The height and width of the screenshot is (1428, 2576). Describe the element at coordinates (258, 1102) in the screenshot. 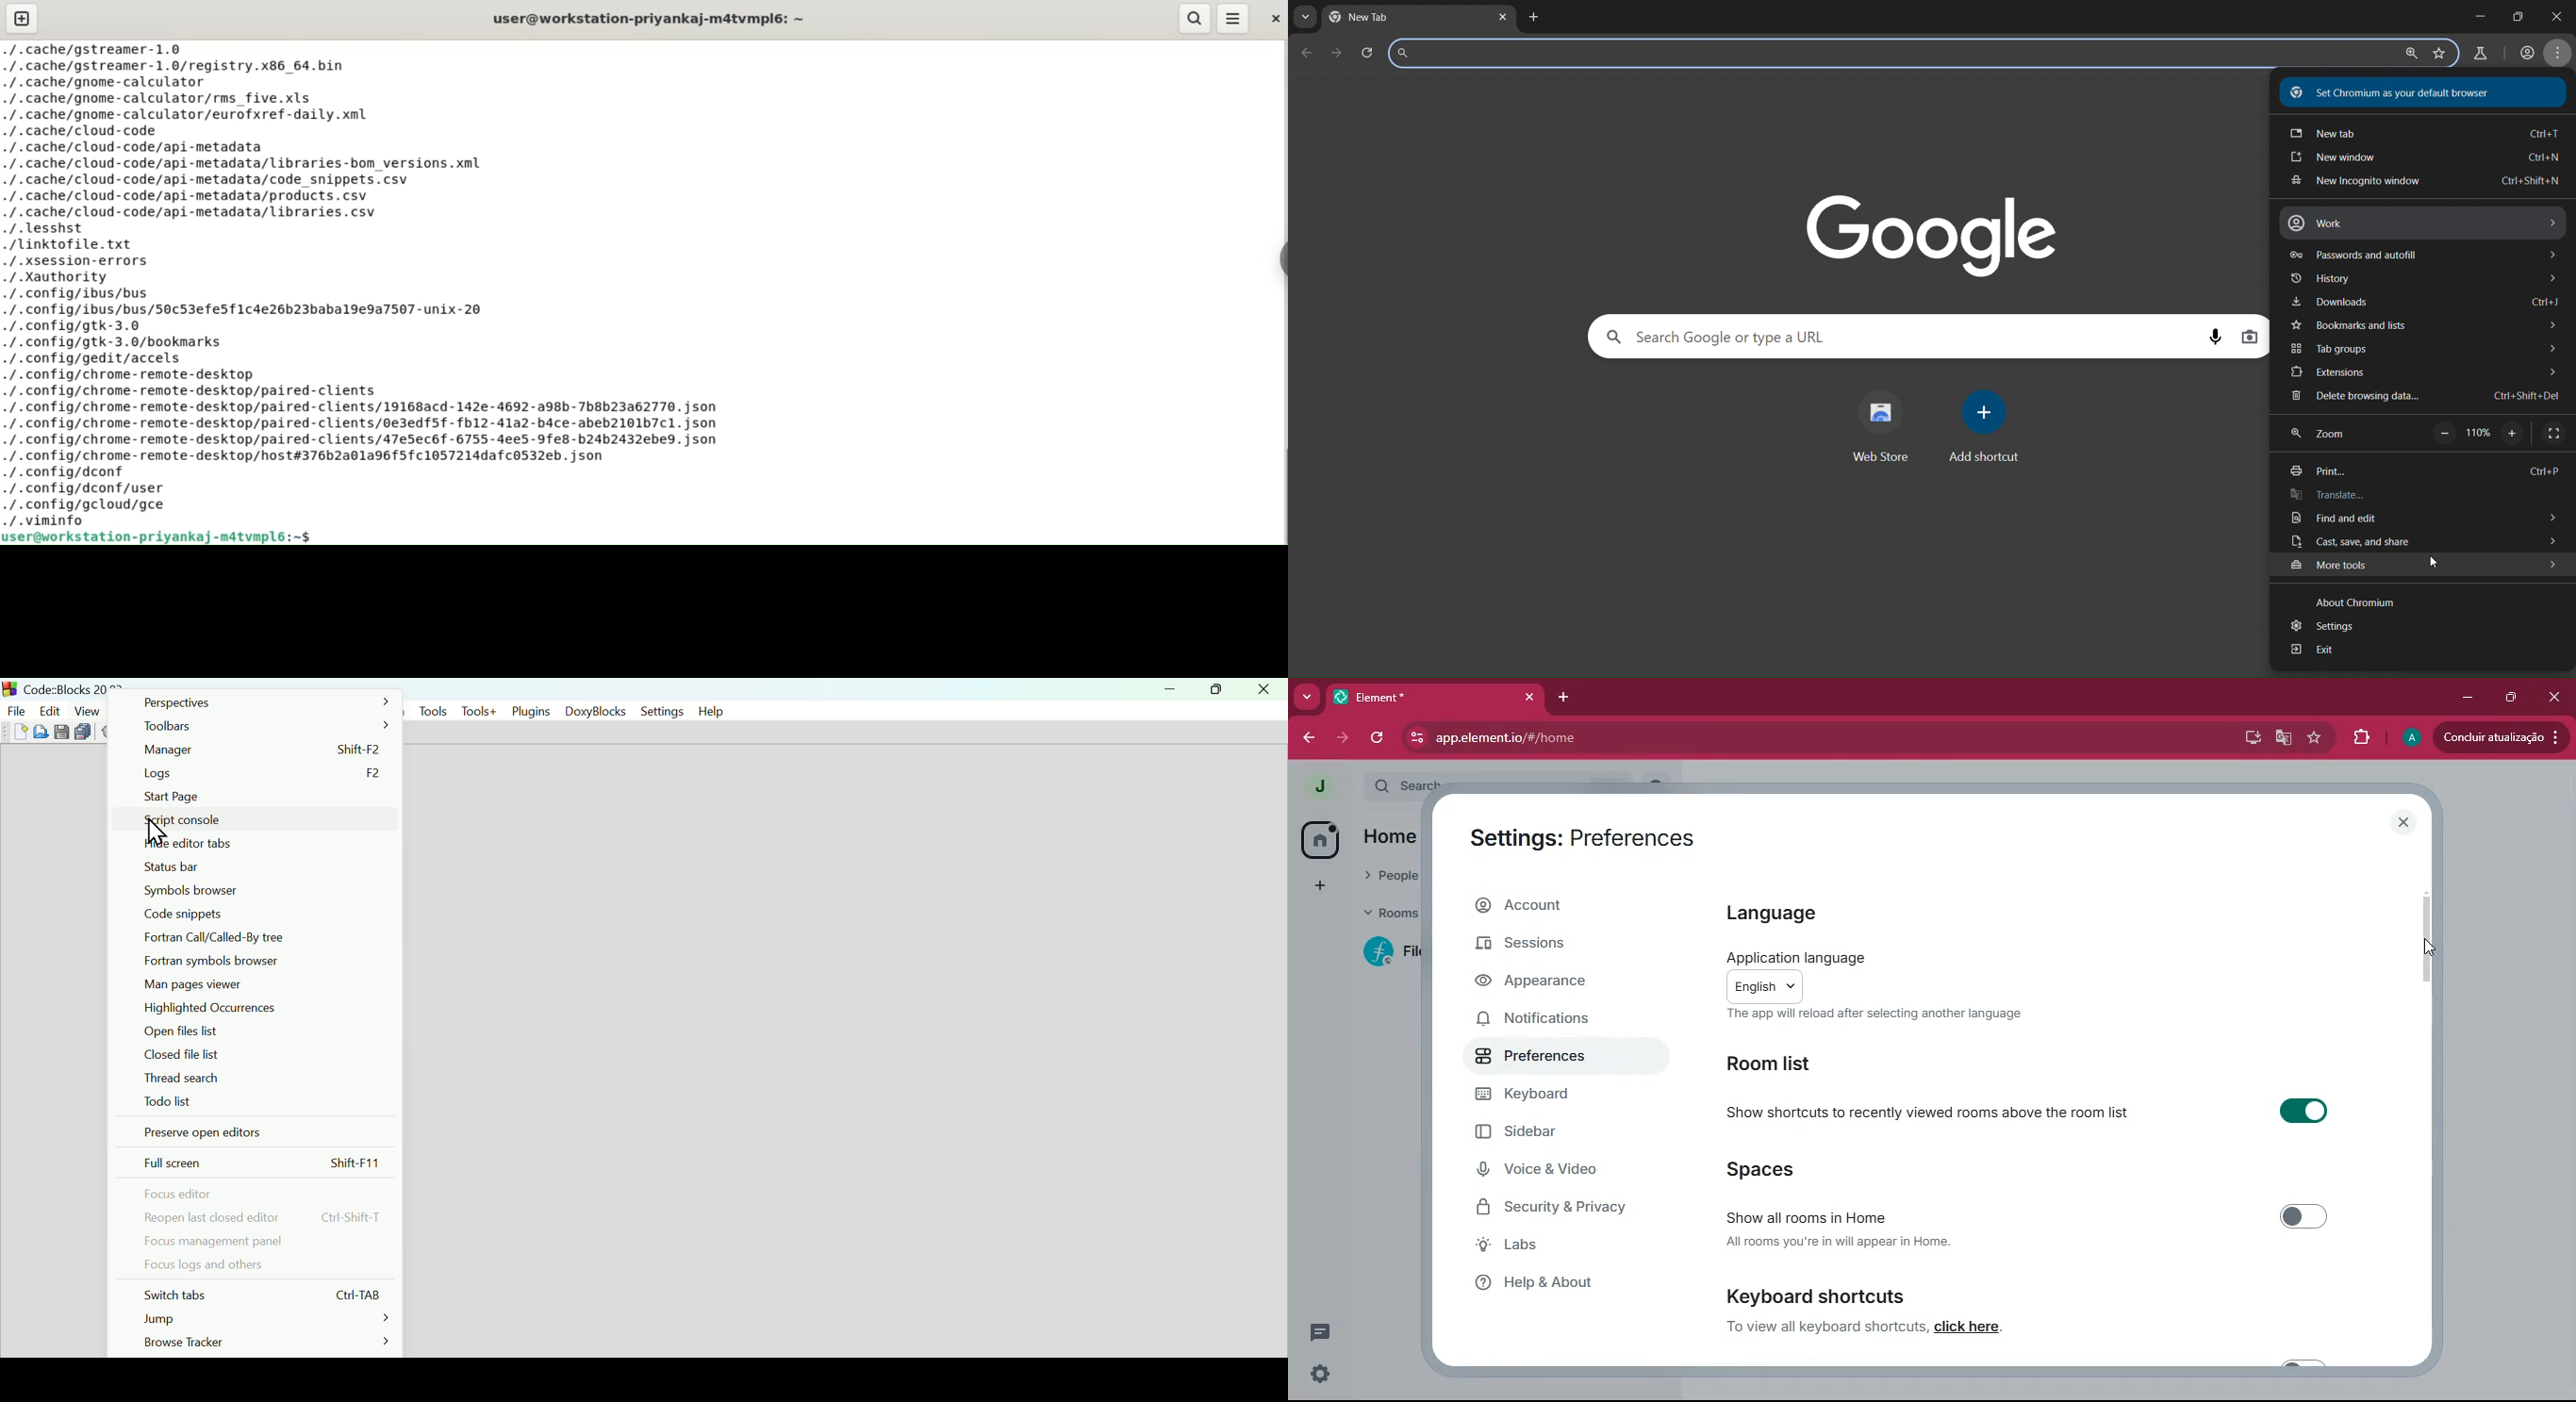

I see `To do list` at that location.